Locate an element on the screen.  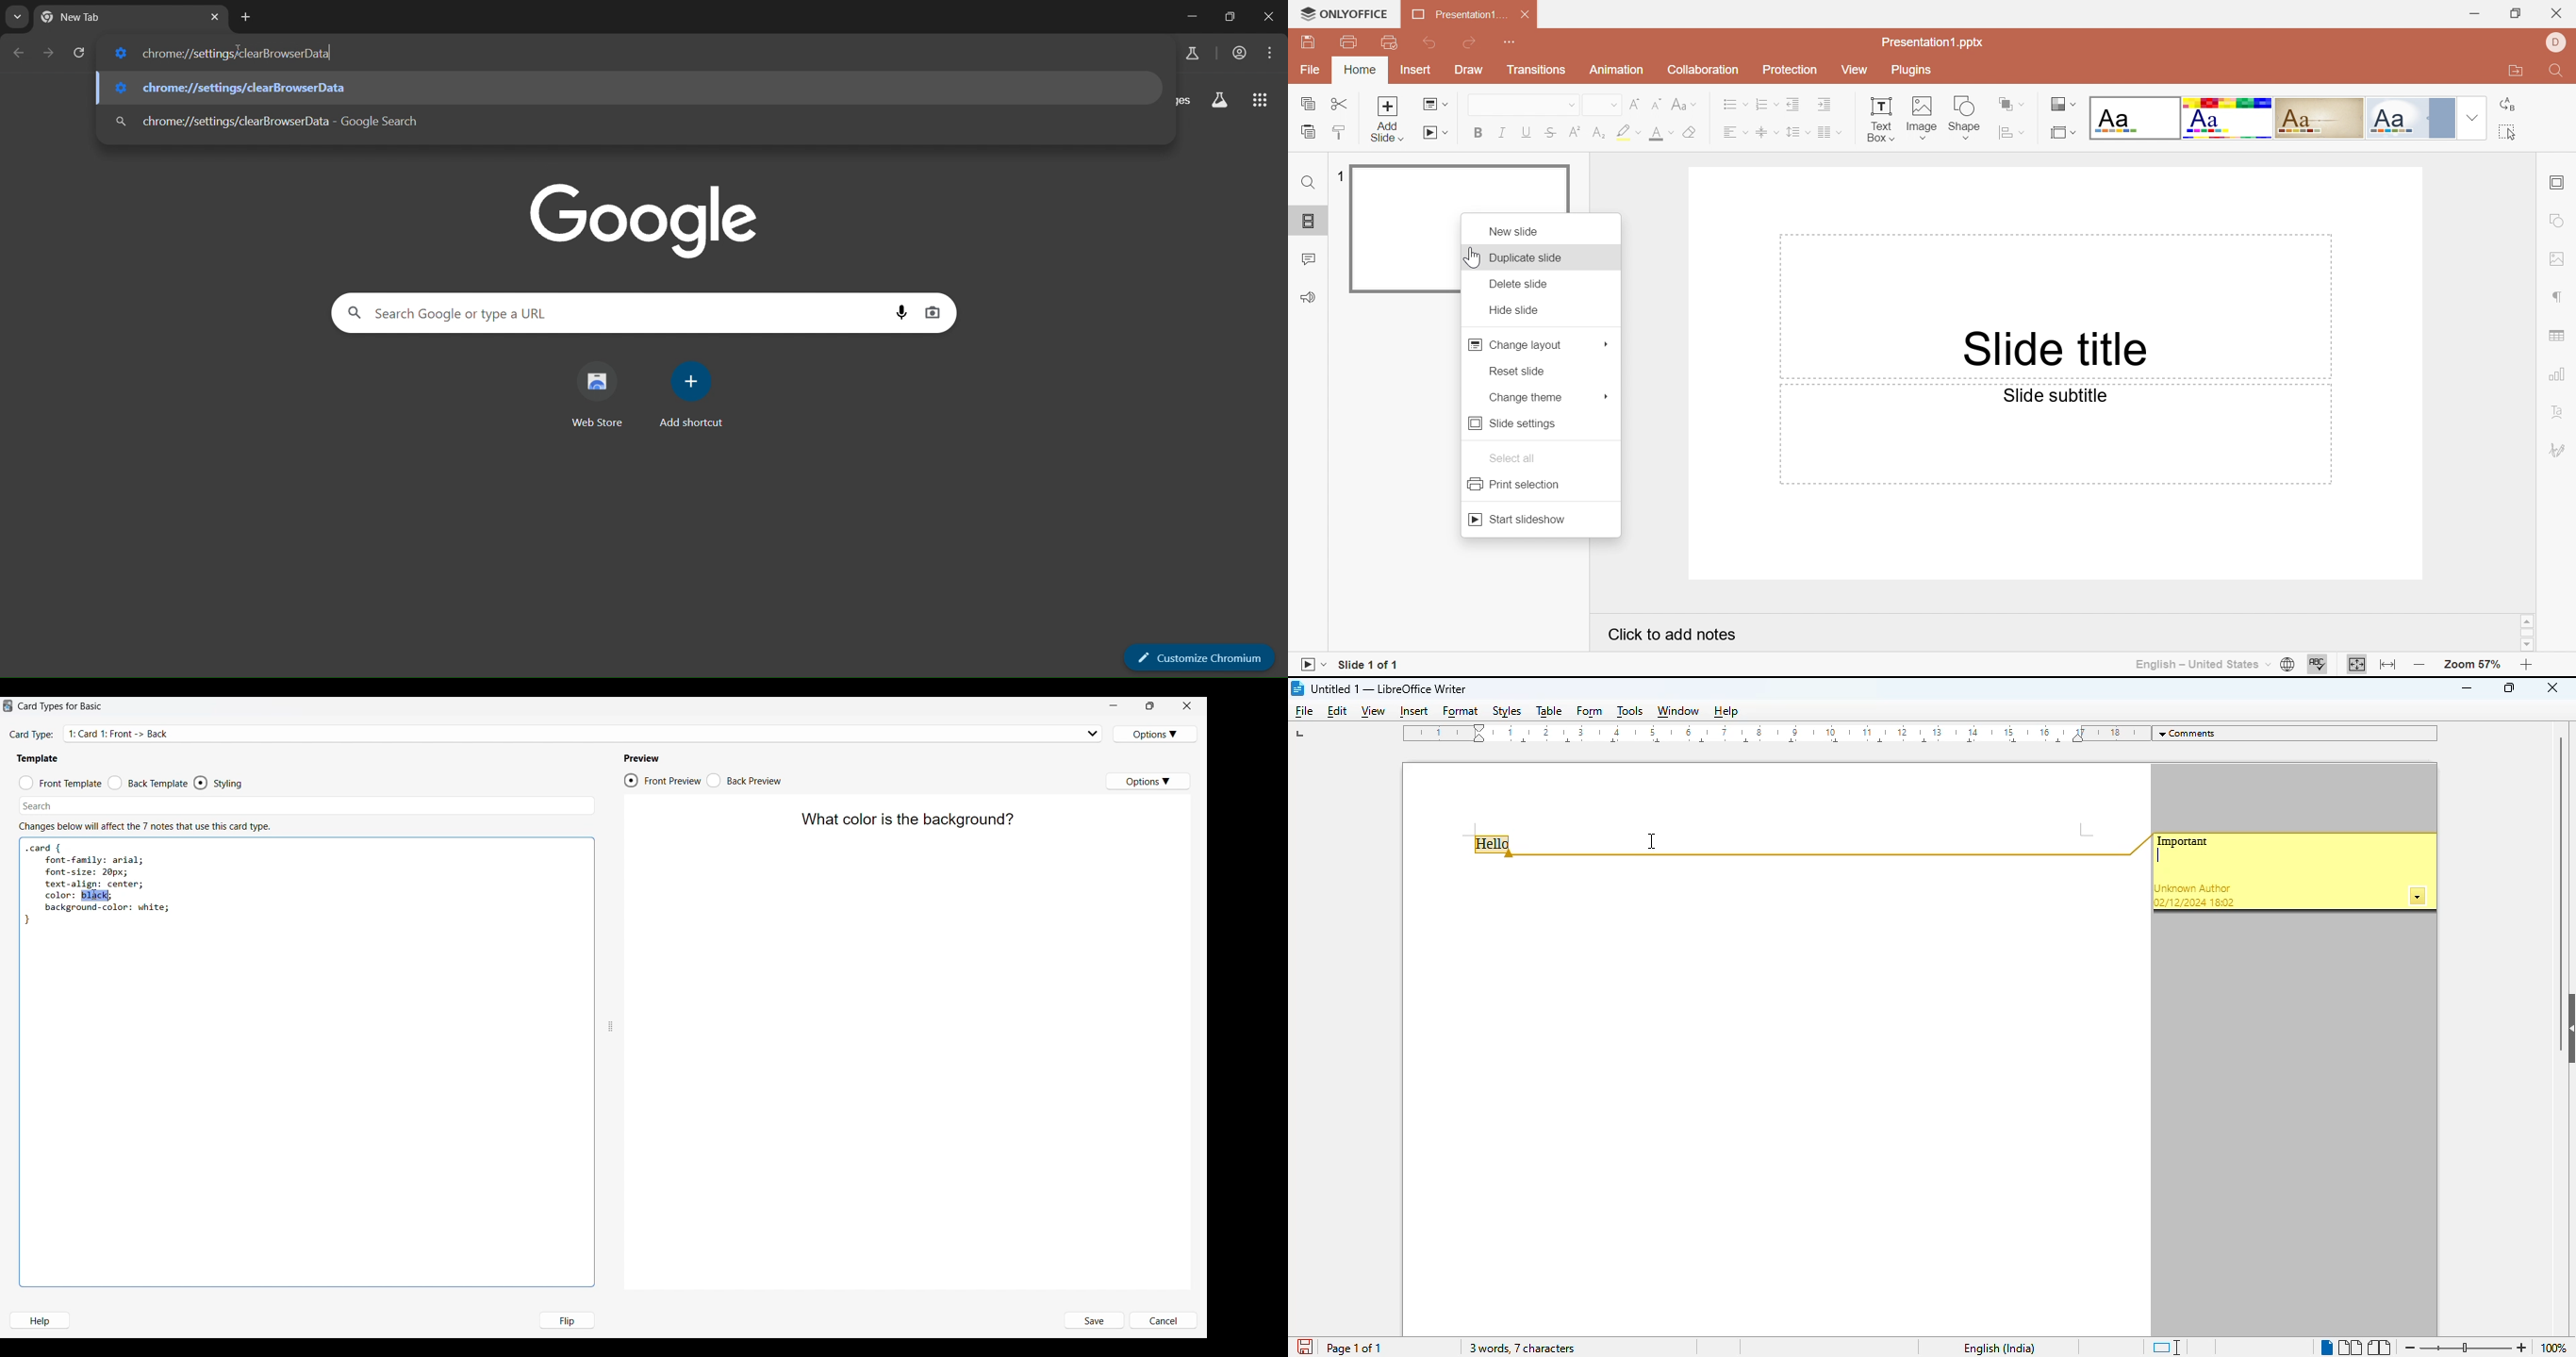
Change slide layout is located at coordinates (1432, 104).